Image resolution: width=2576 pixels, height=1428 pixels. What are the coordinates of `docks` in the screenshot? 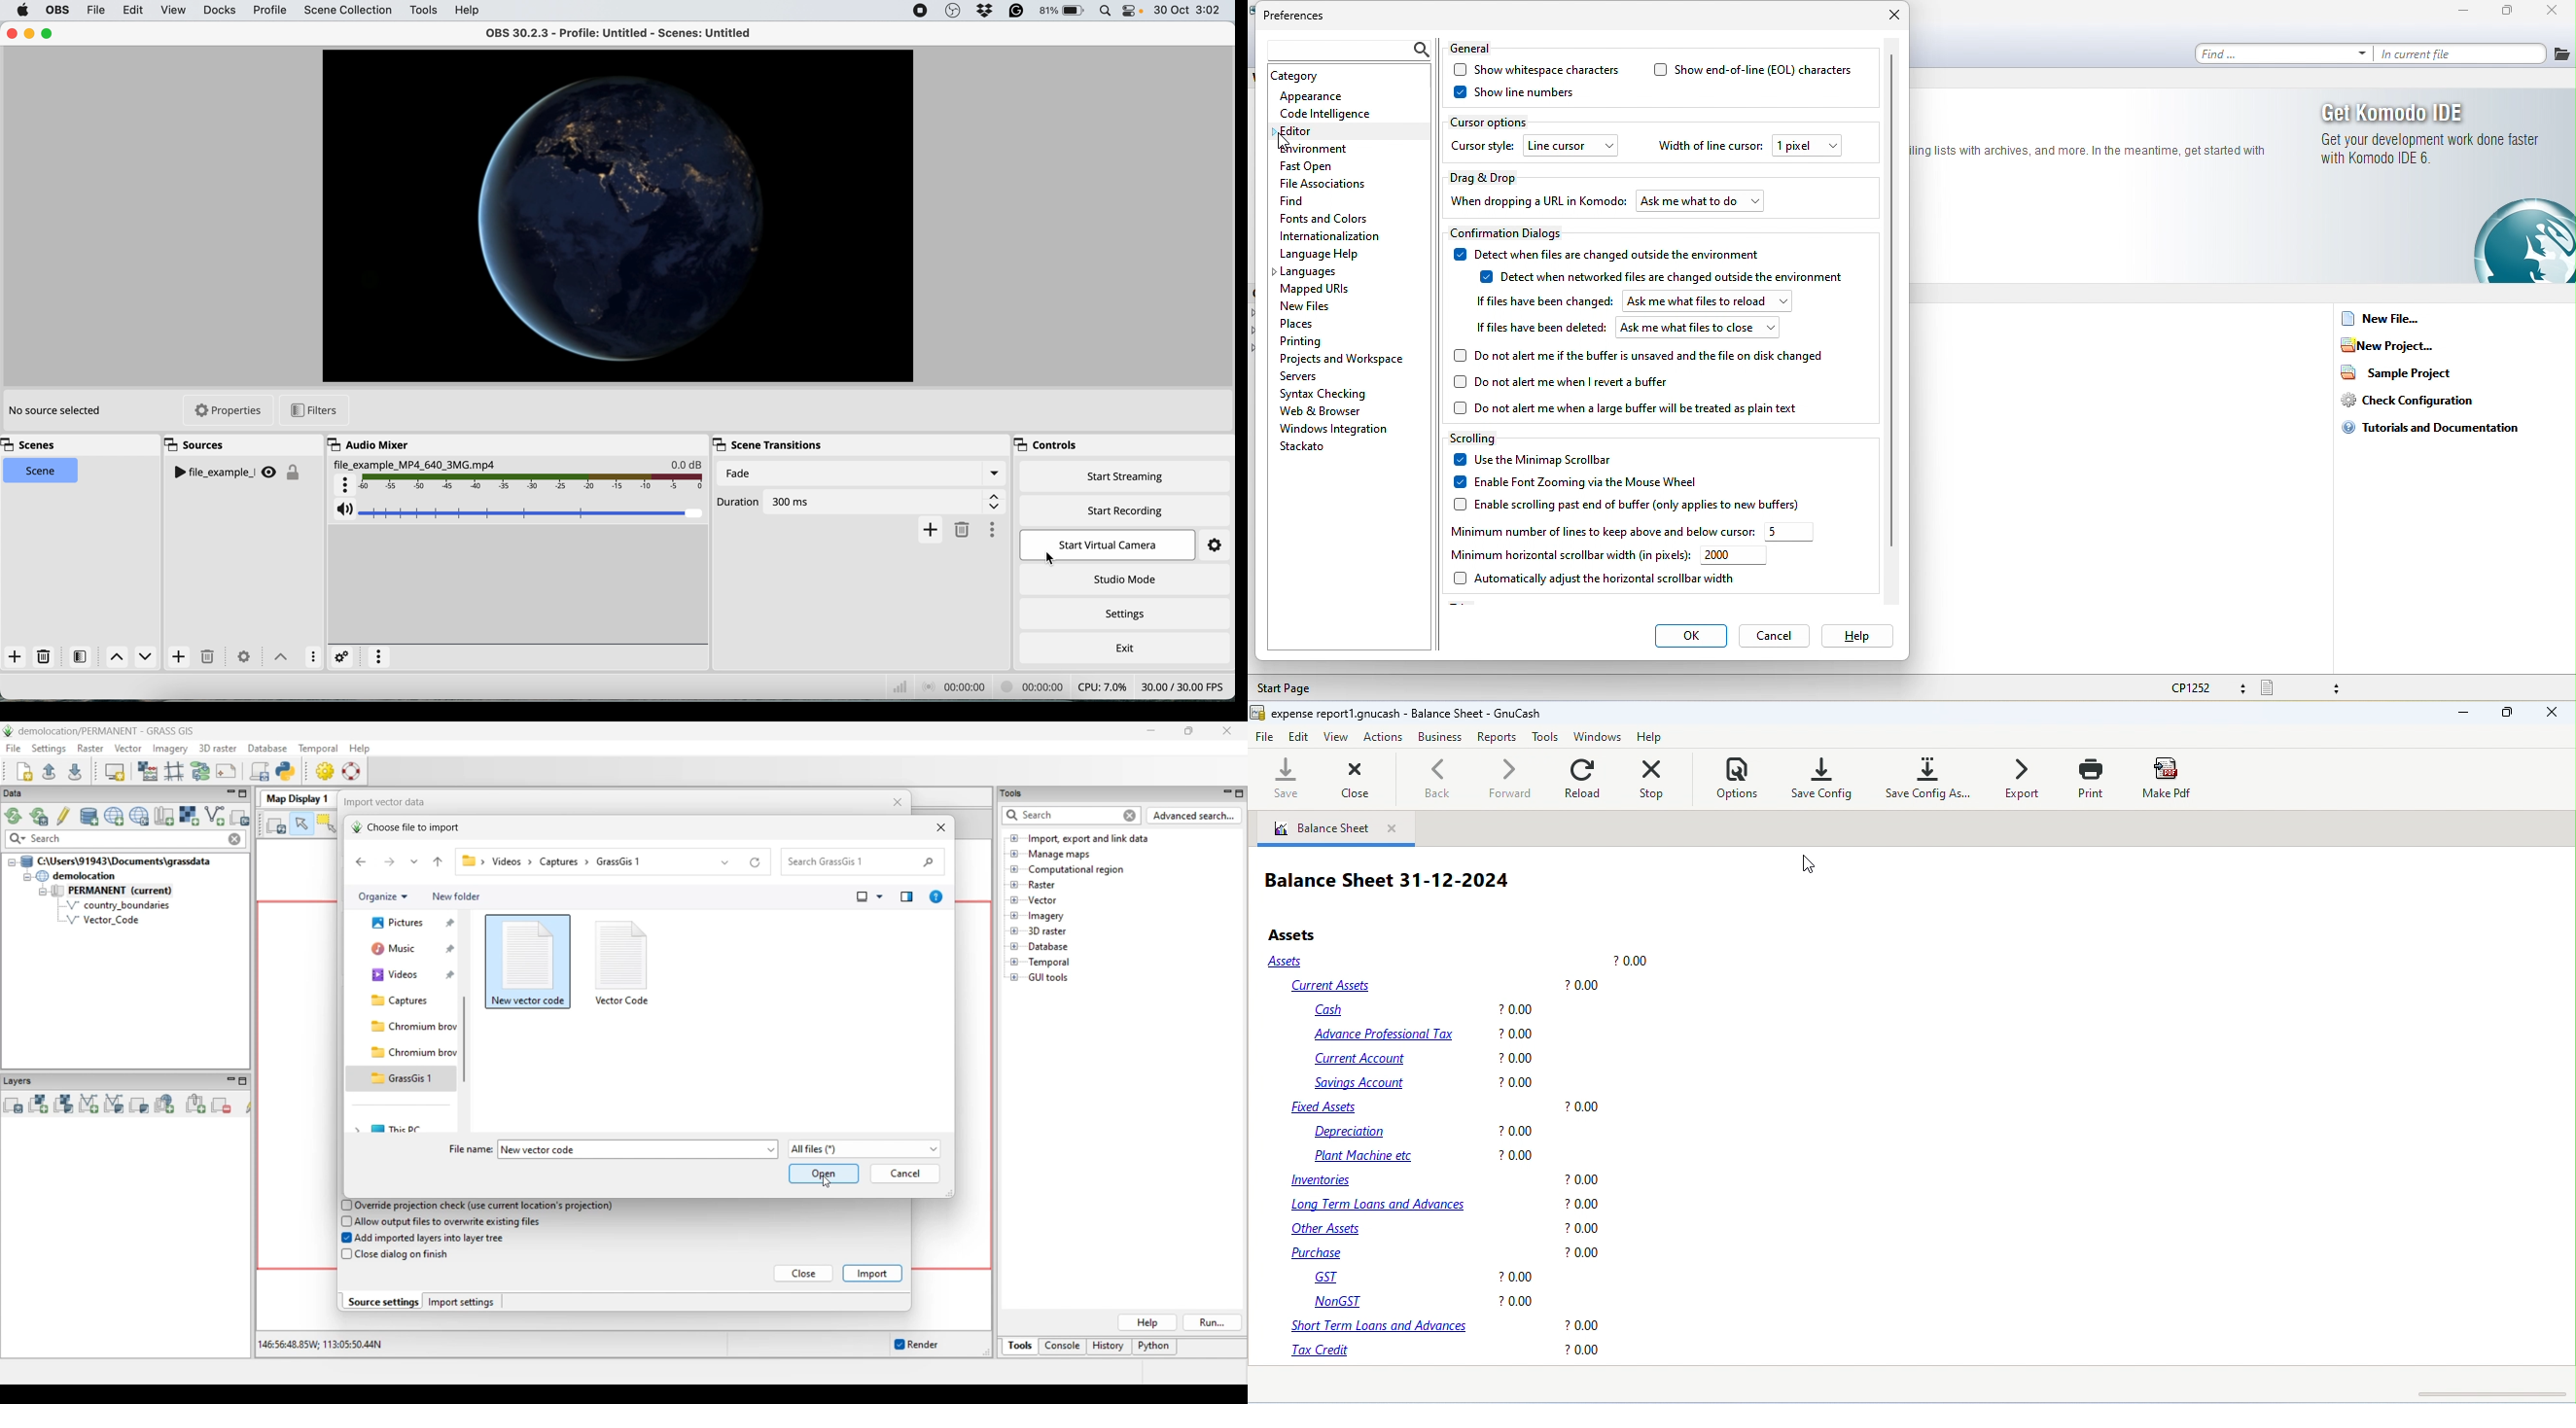 It's located at (218, 12).